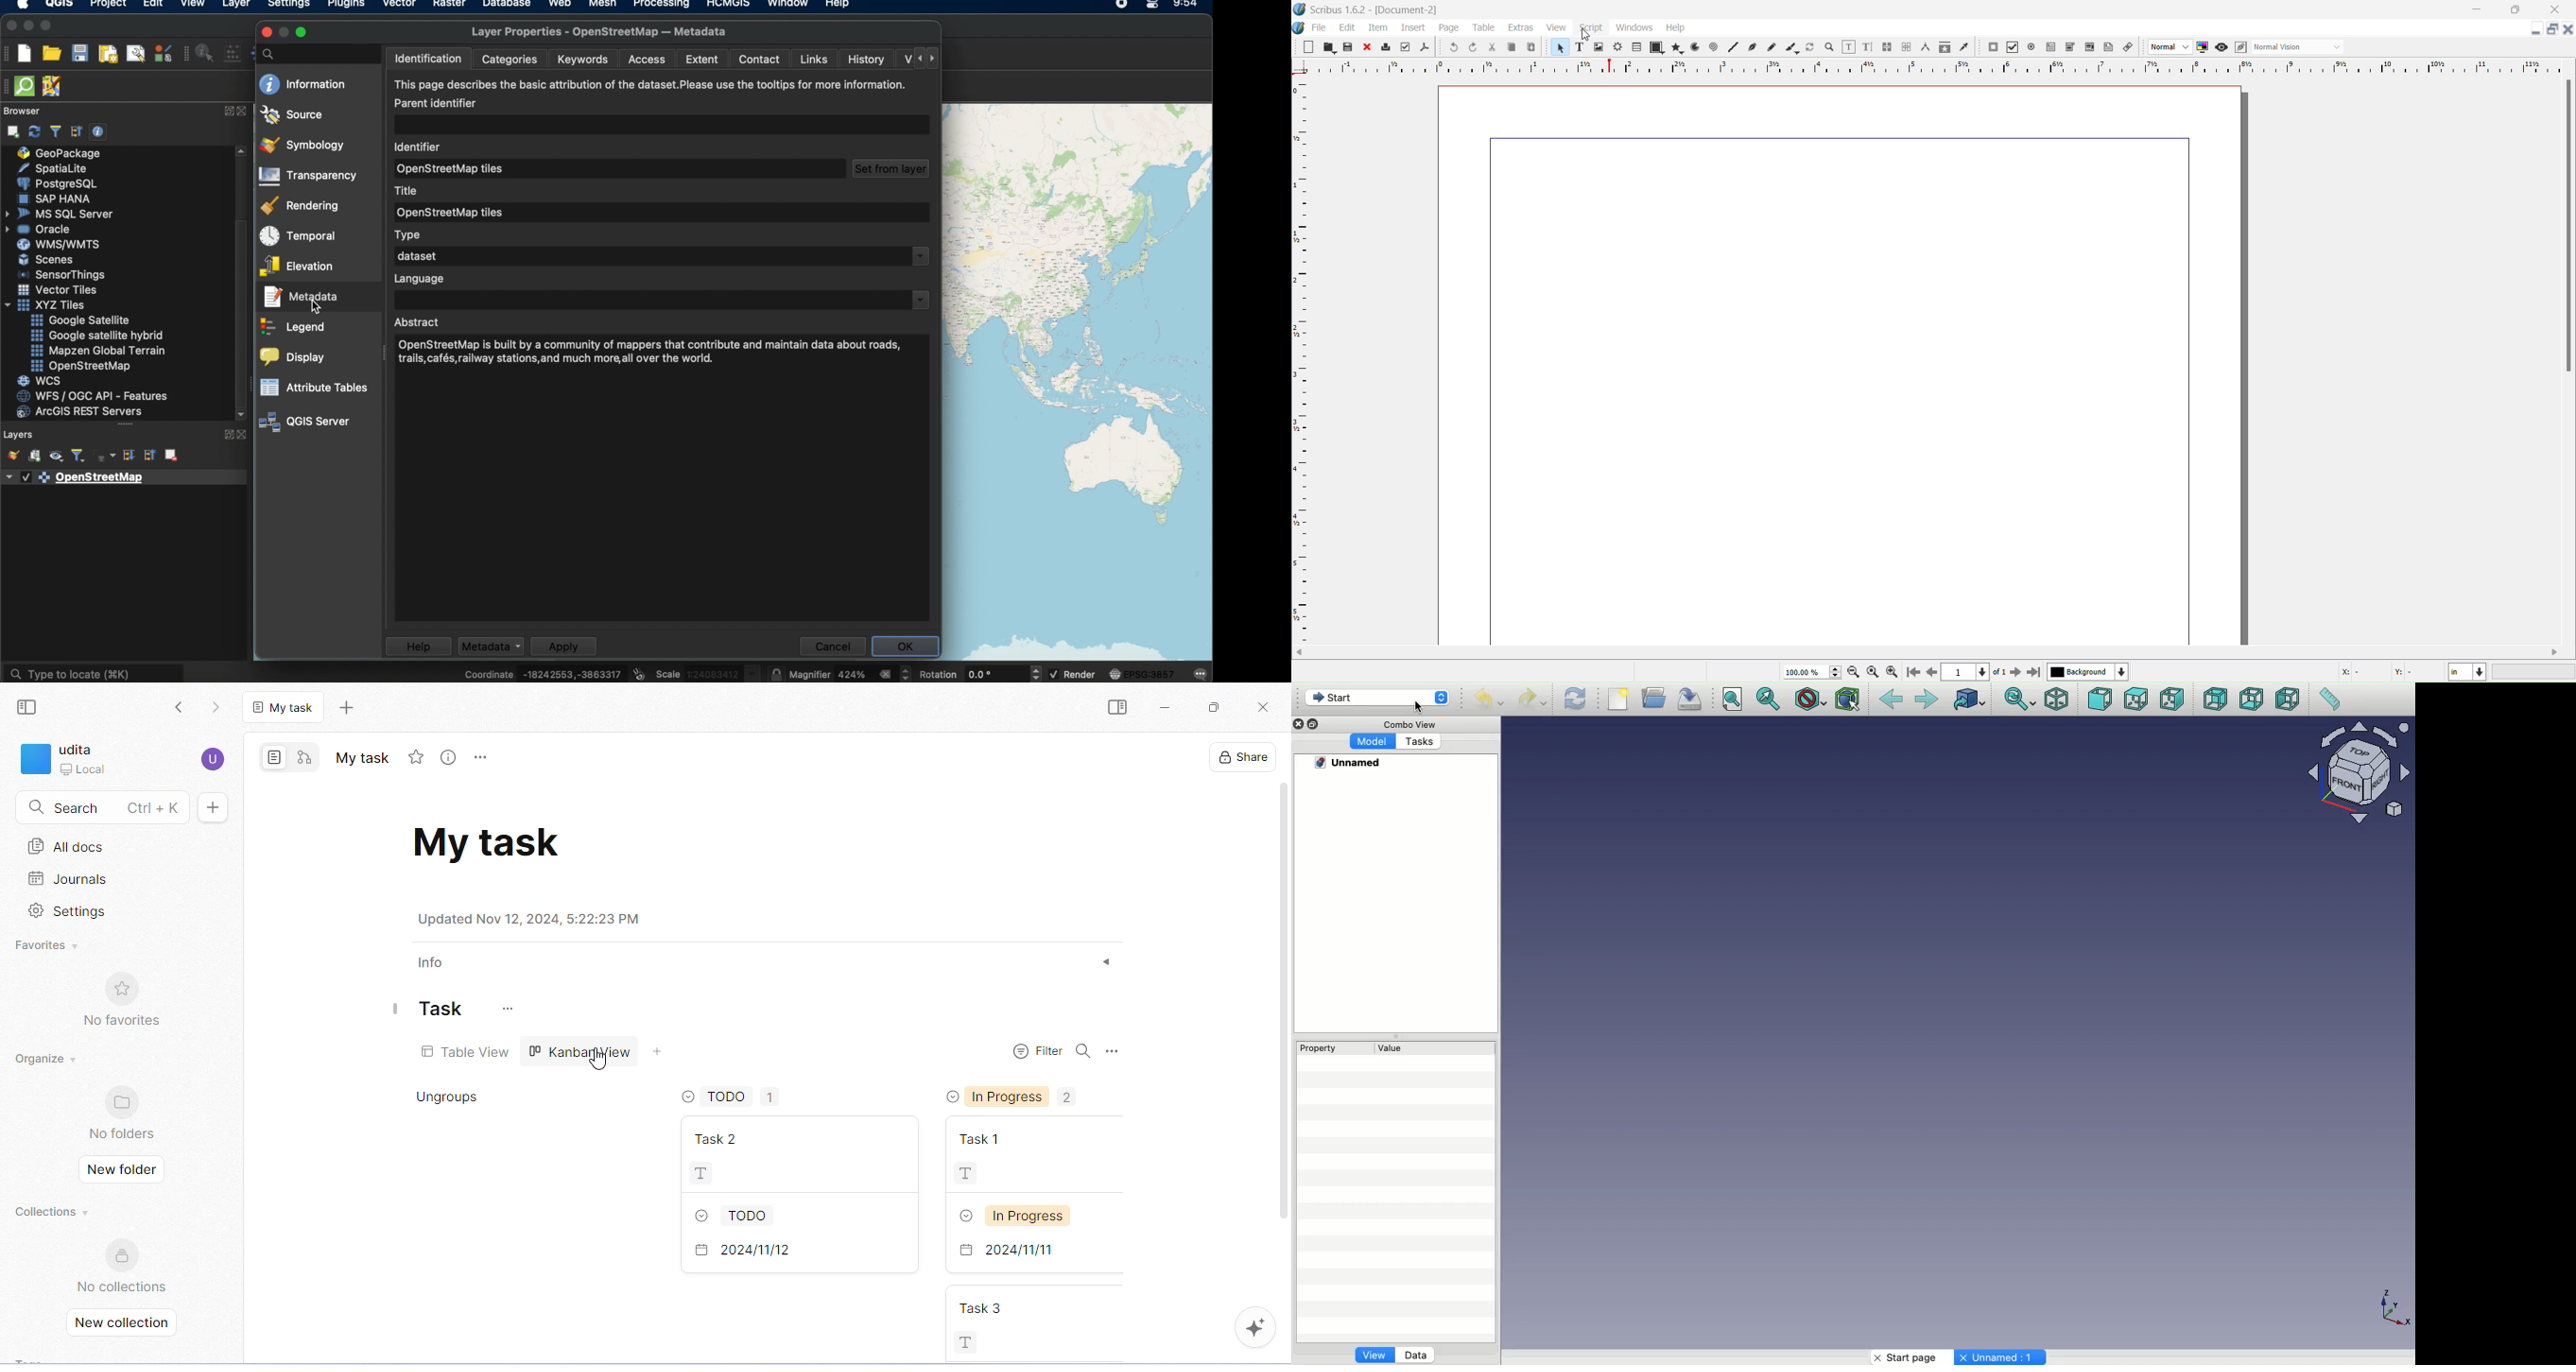 The width and height of the screenshot is (2576, 1372). I want to click on stepper buttons, so click(919, 58).